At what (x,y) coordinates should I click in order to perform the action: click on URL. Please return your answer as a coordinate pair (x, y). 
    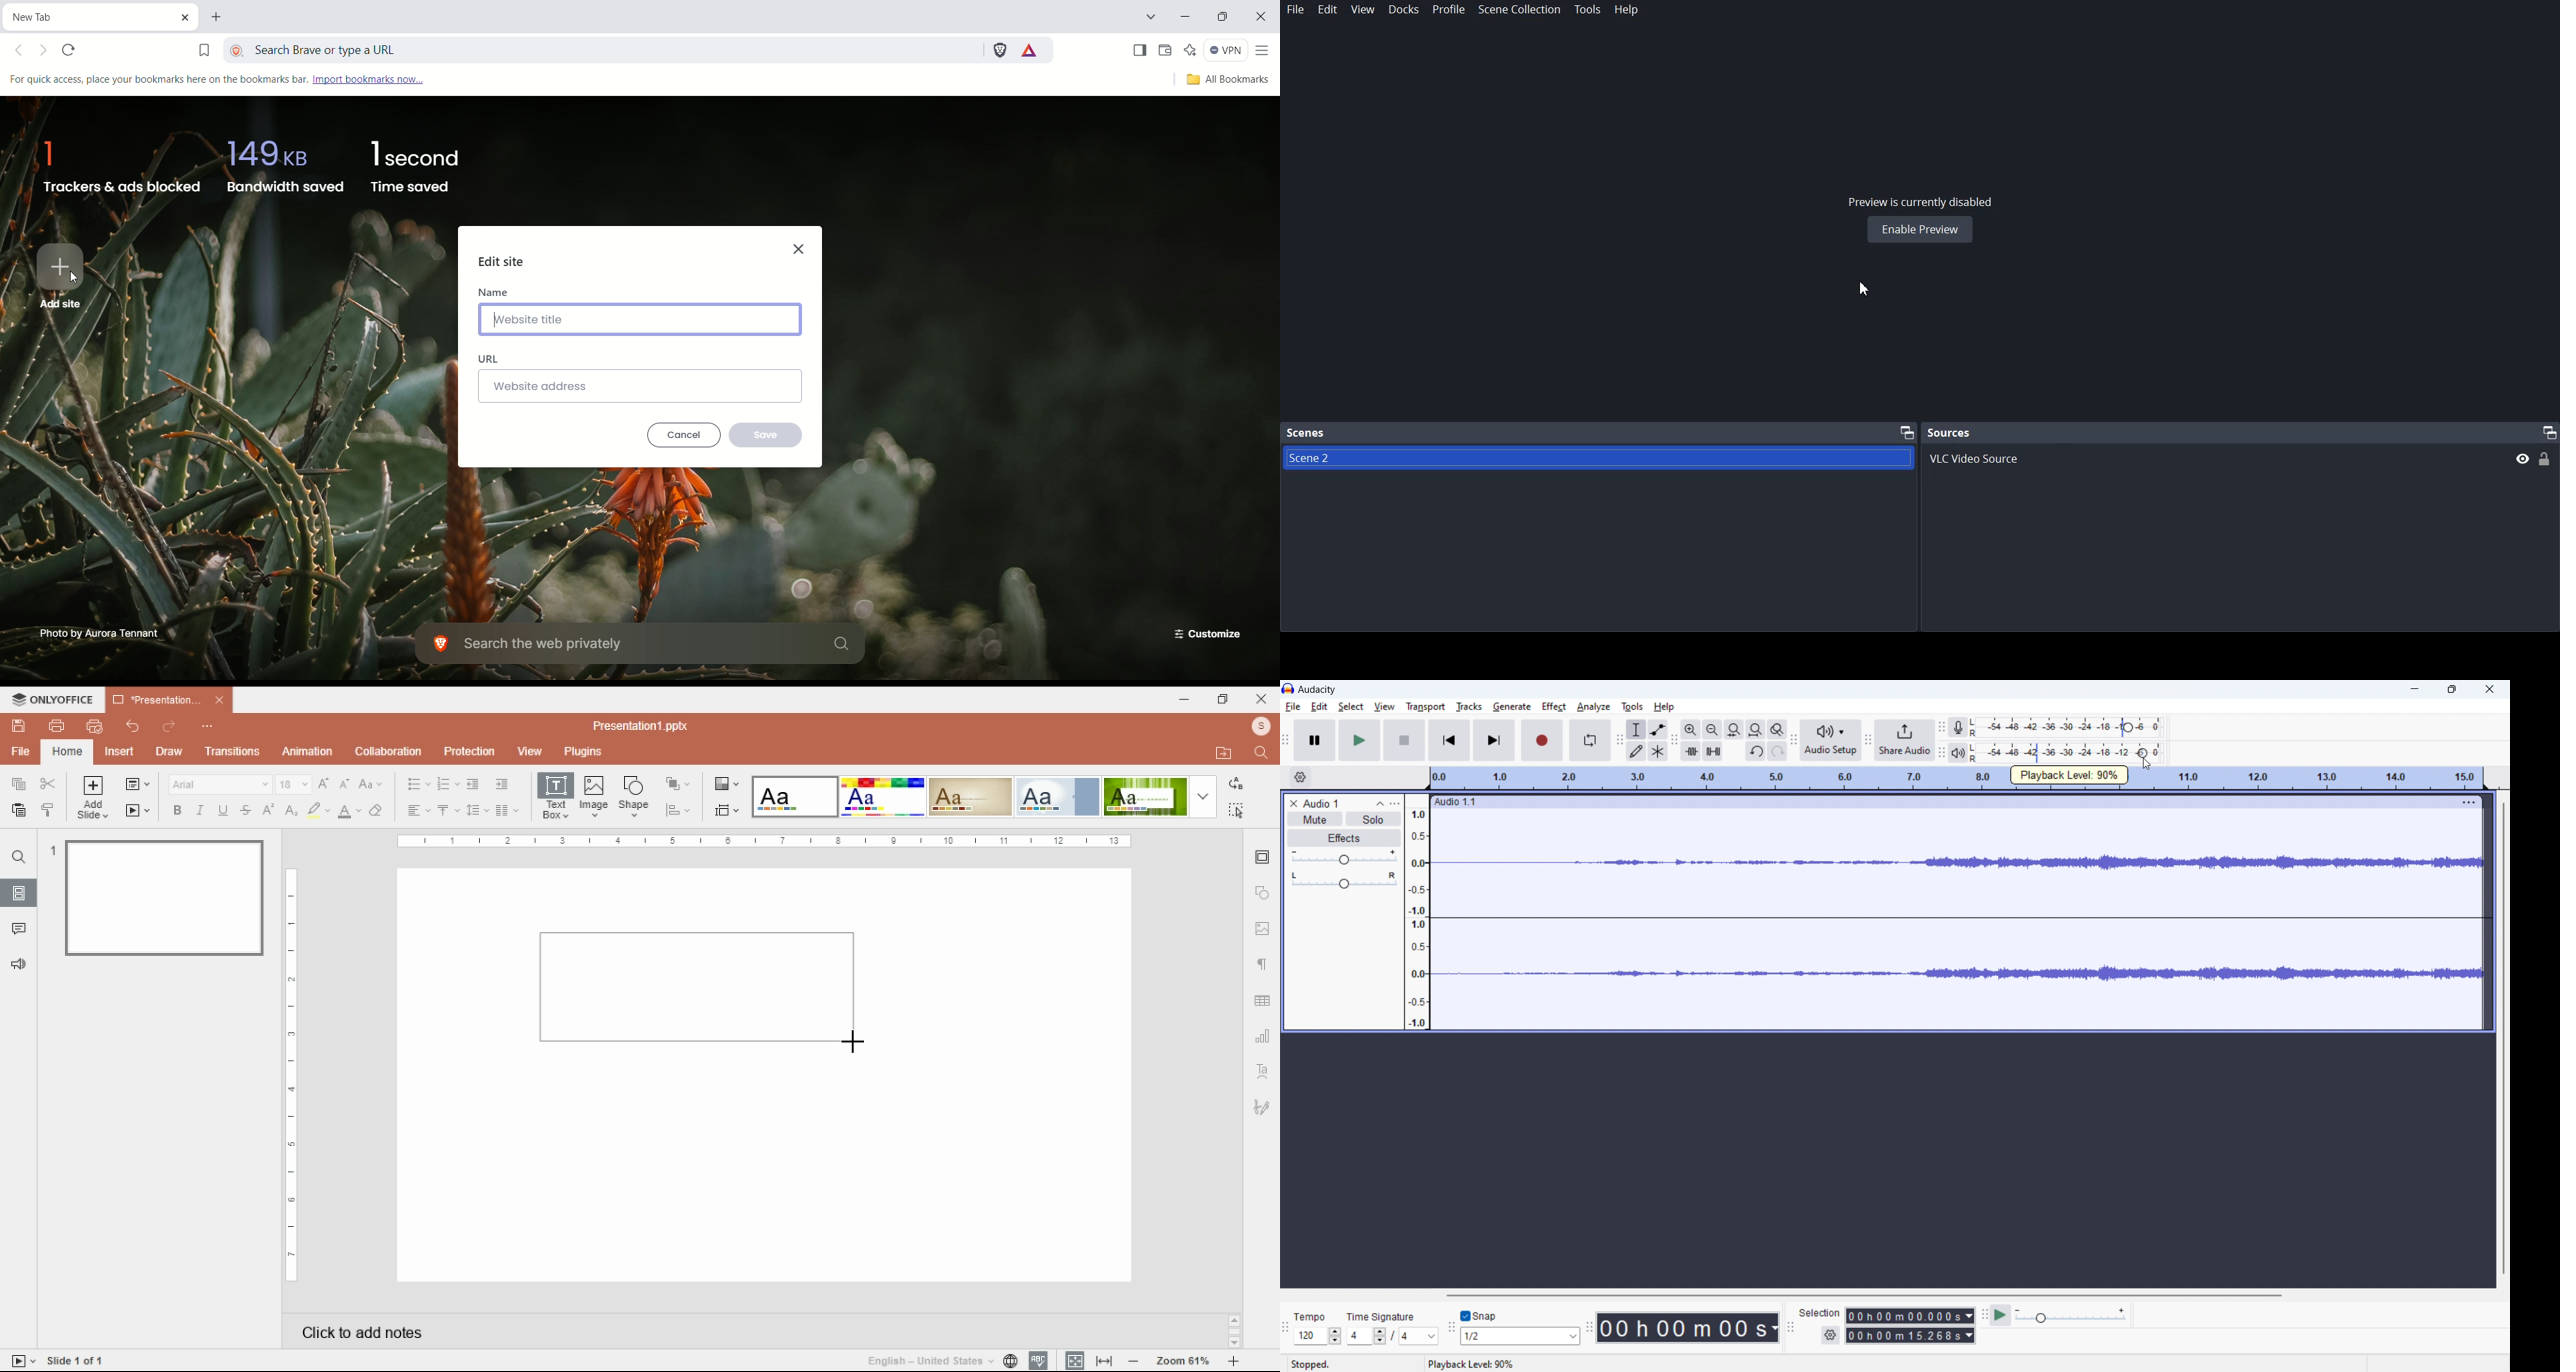
    Looking at the image, I should click on (491, 359).